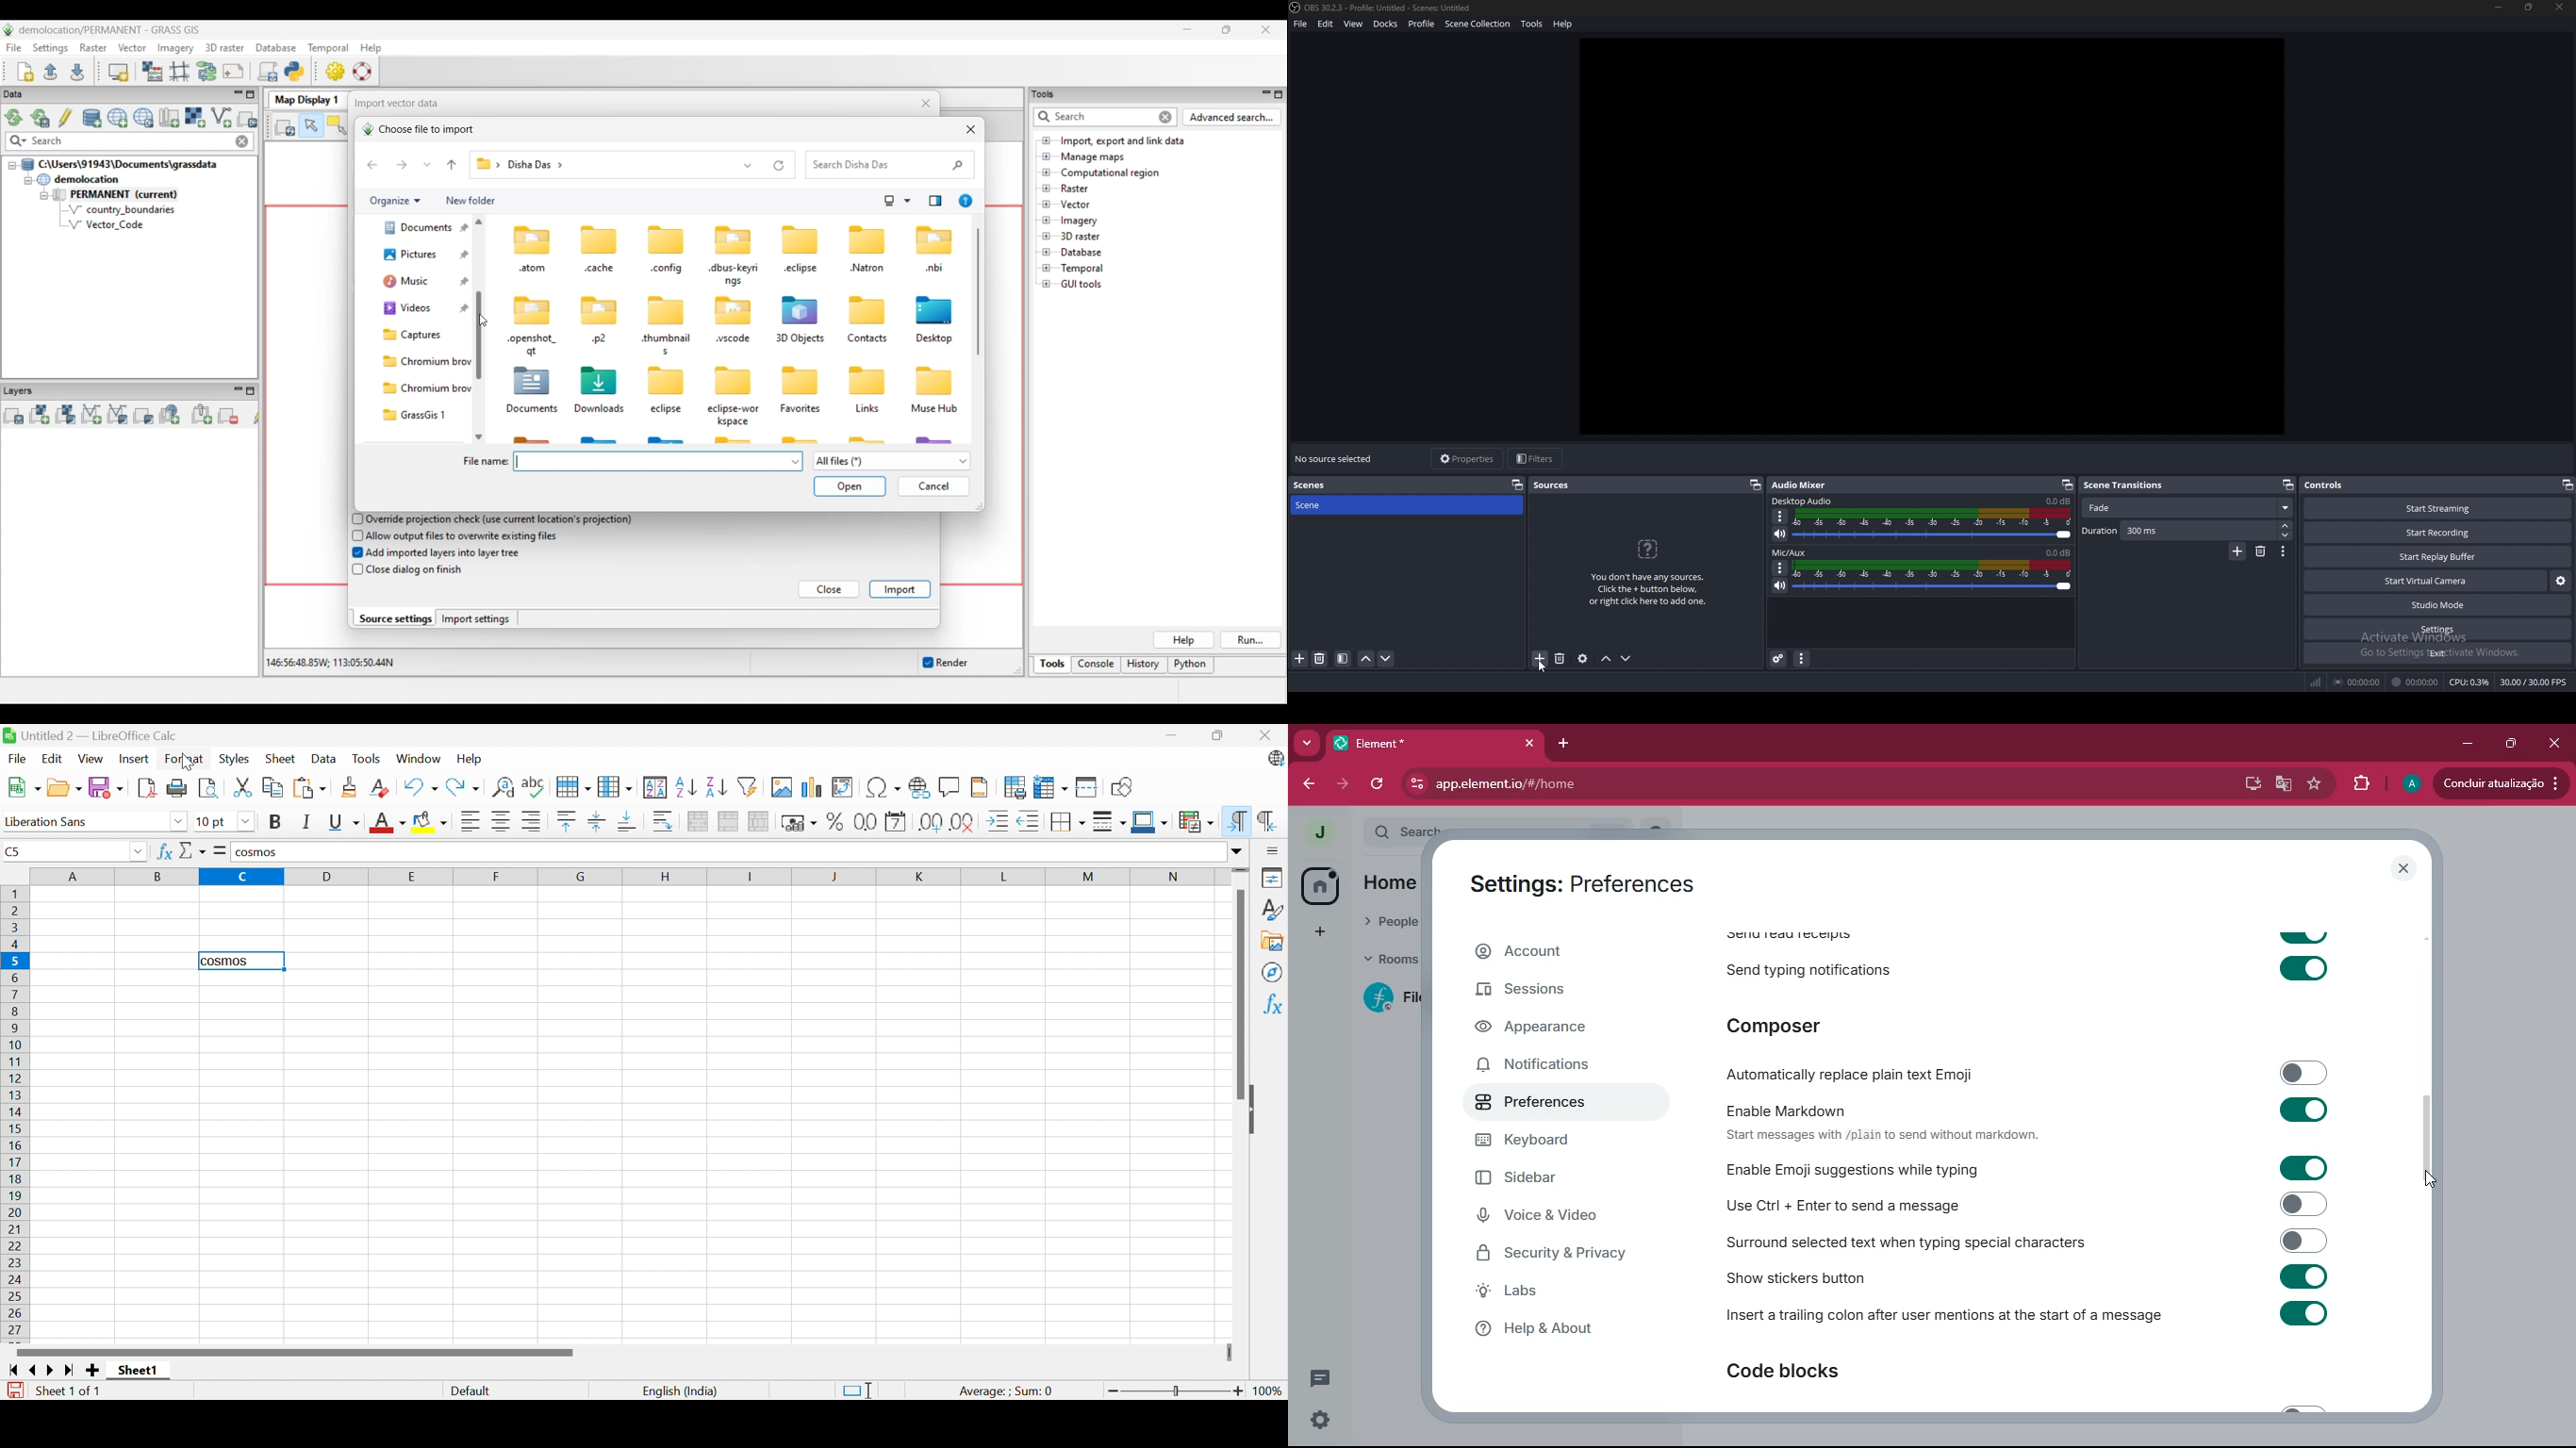 The height and width of the screenshot is (1456, 2576). Describe the element at coordinates (78, 179) in the screenshot. I see `Double click to collapse demolocation` at that location.